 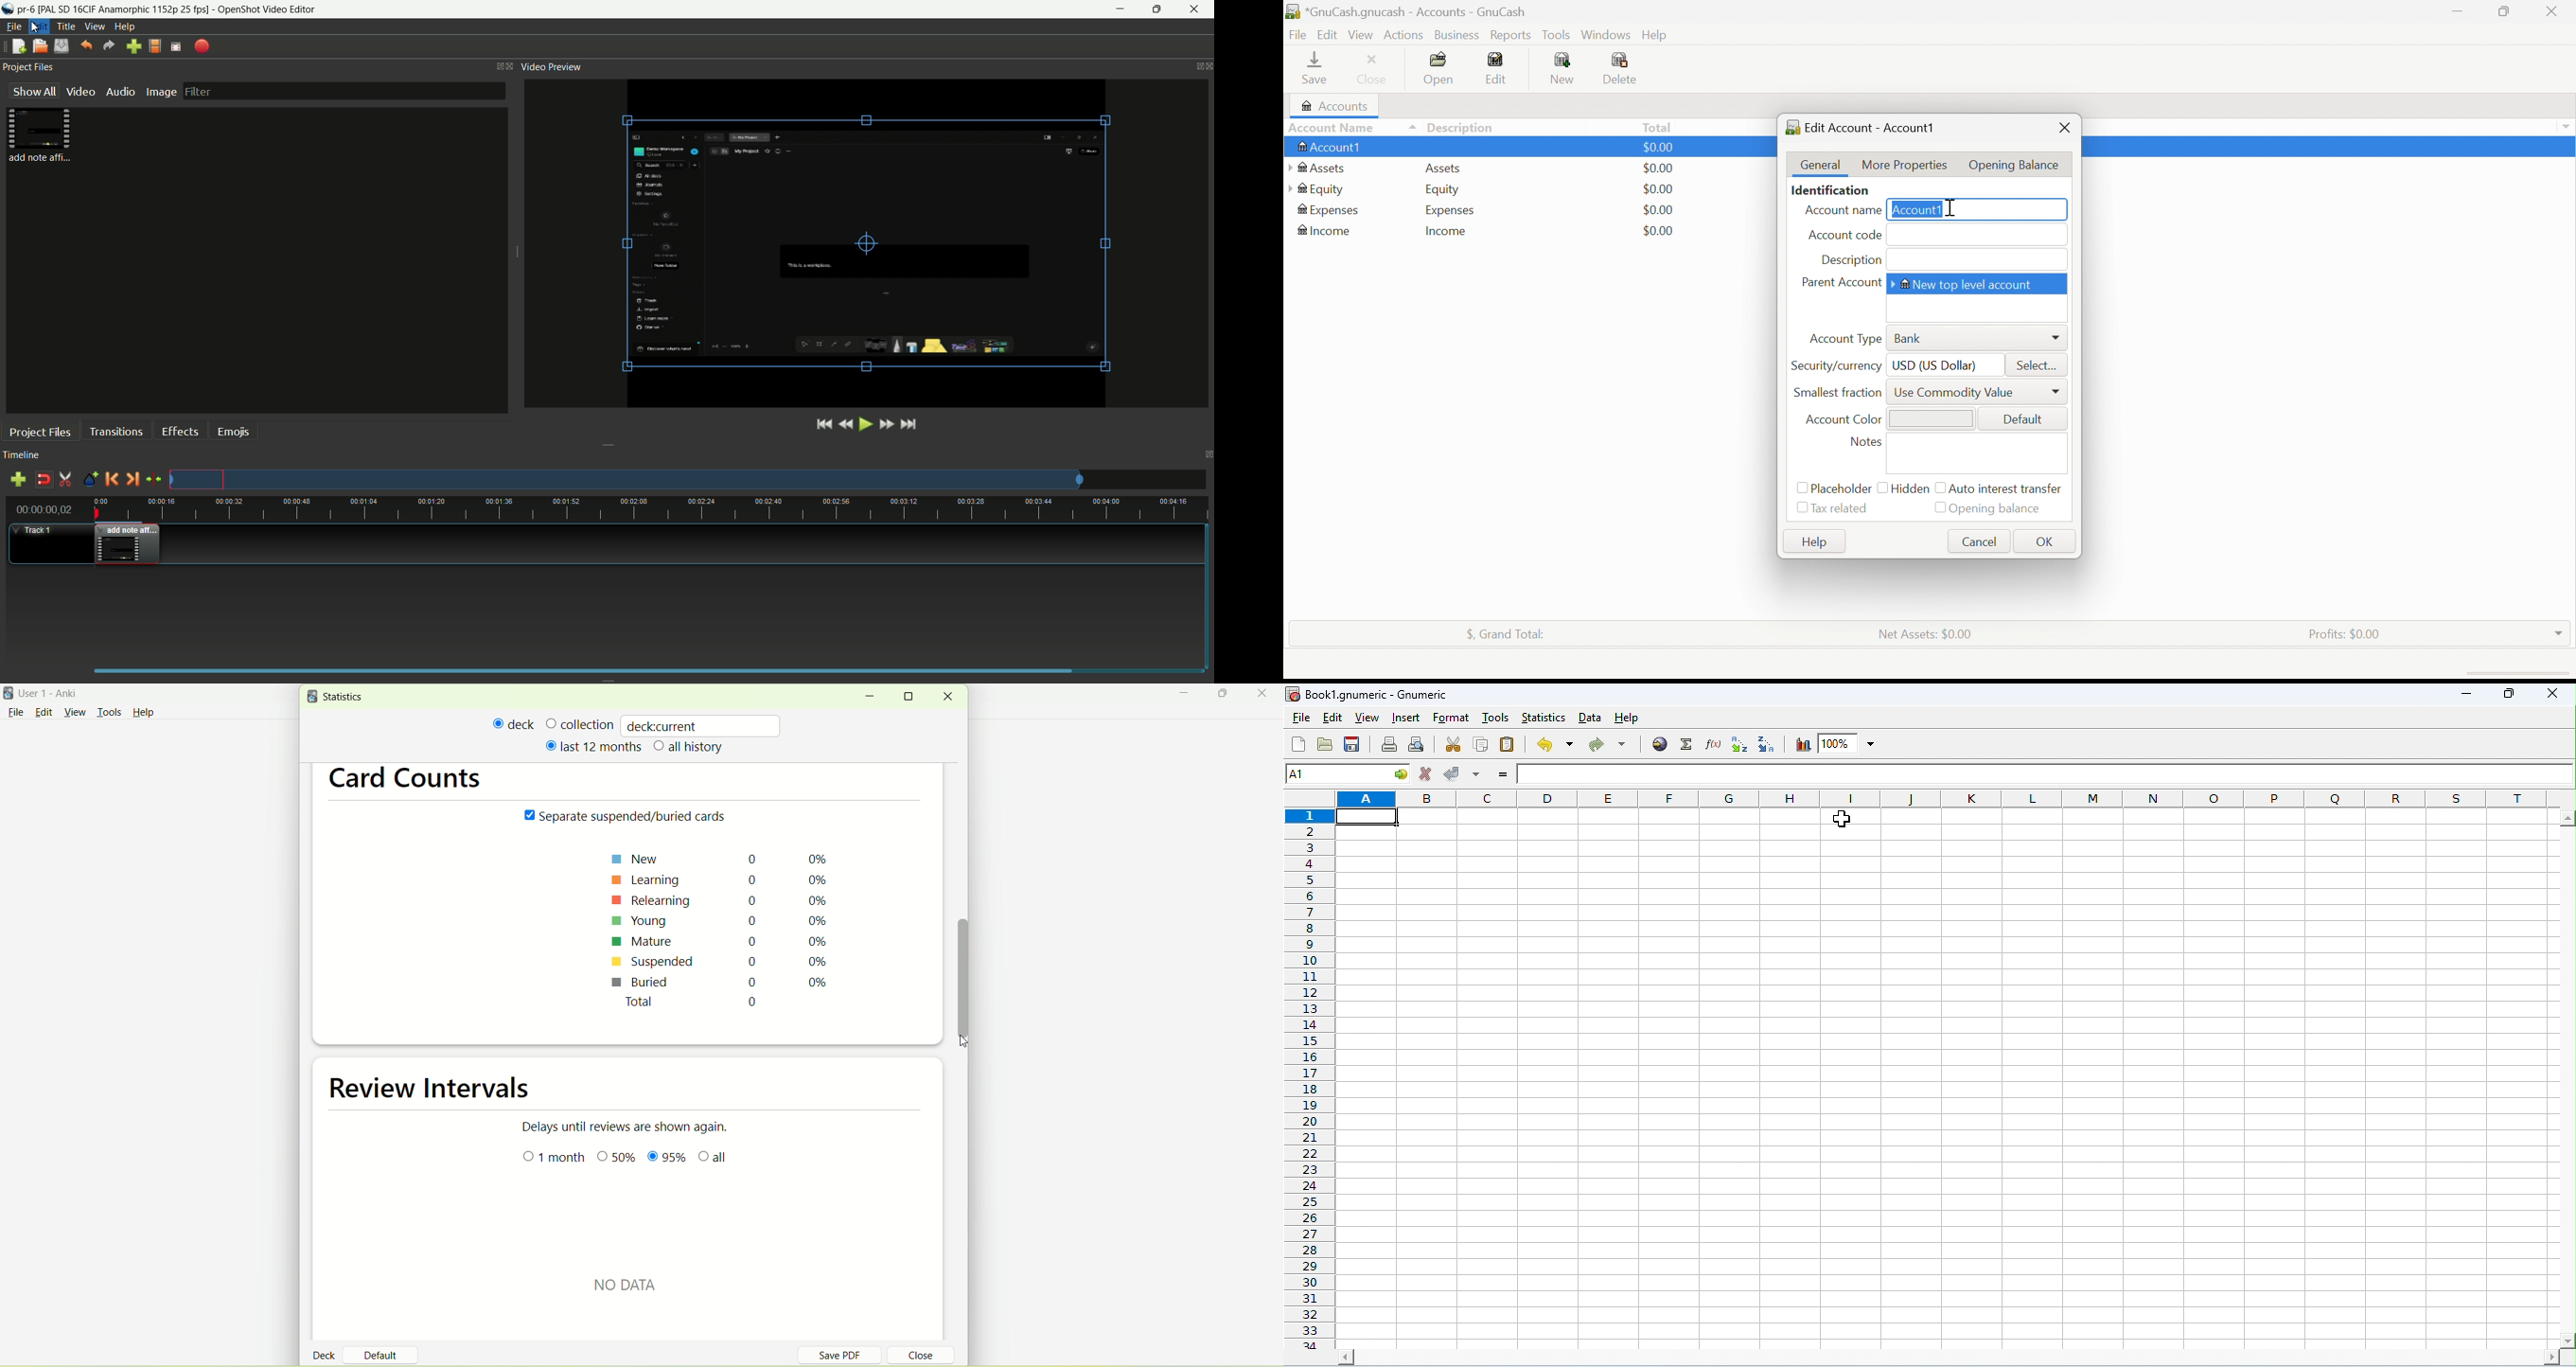 I want to click on USD (US Dollar), so click(x=1936, y=366).